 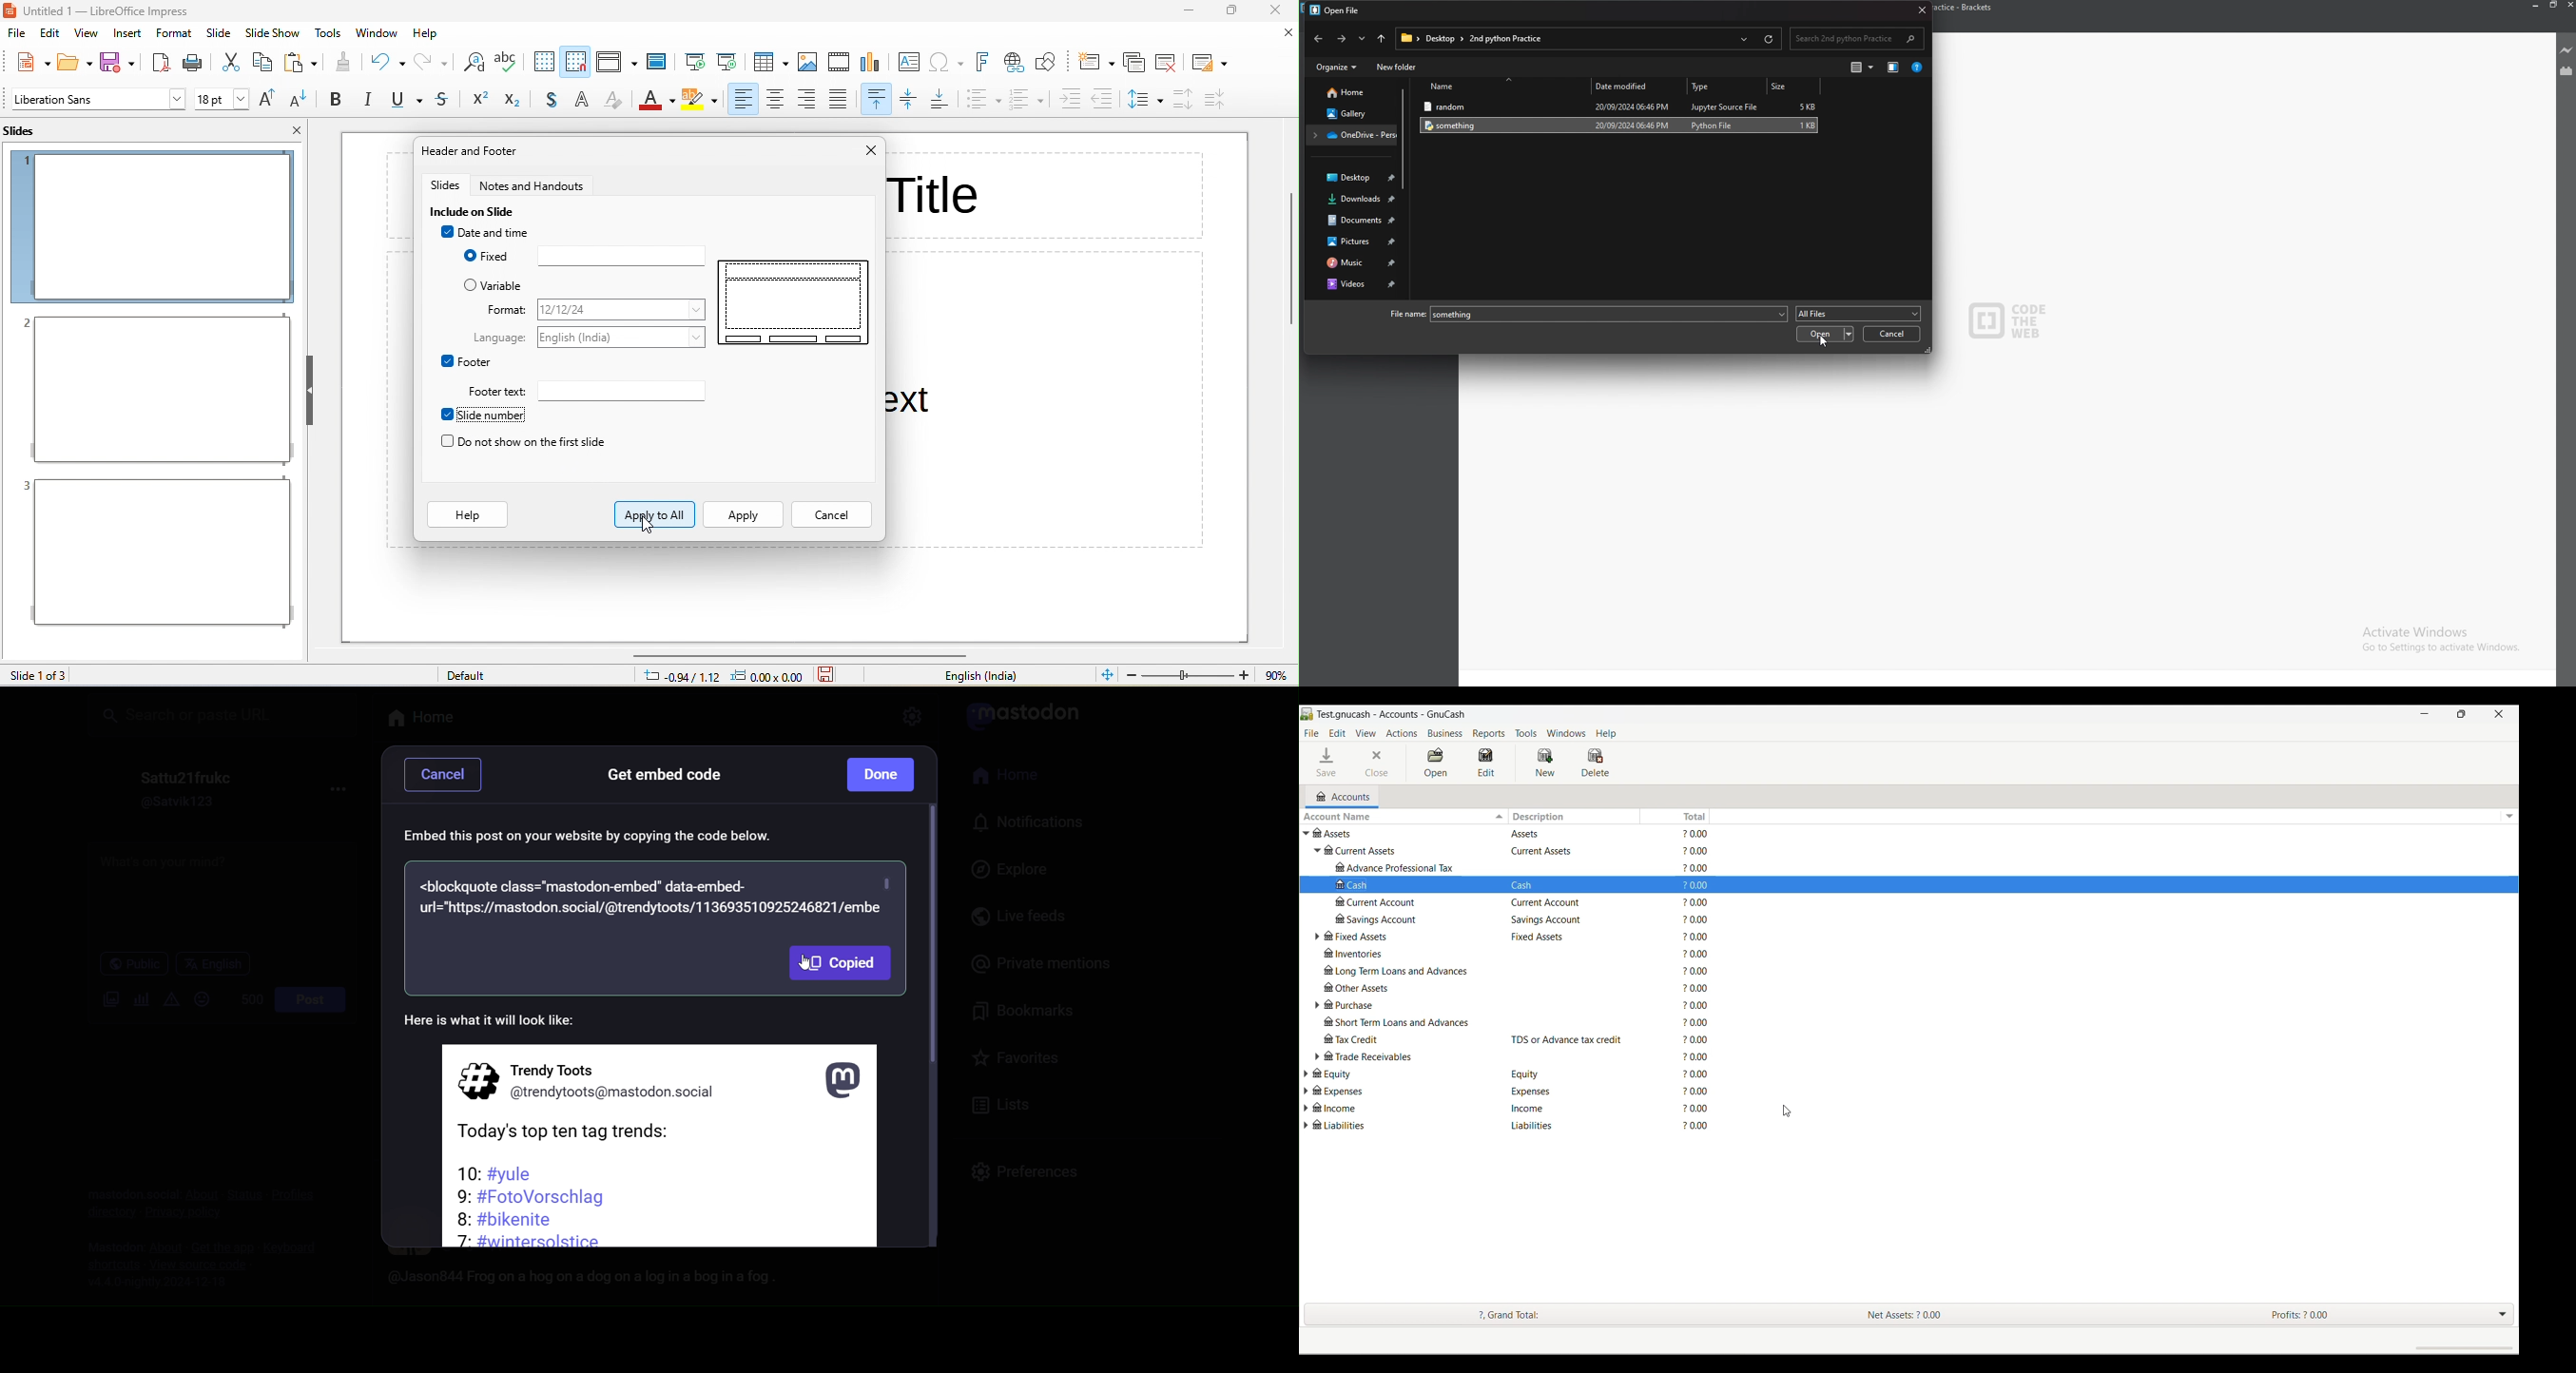 I want to click on format, so click(x=624, y=310).